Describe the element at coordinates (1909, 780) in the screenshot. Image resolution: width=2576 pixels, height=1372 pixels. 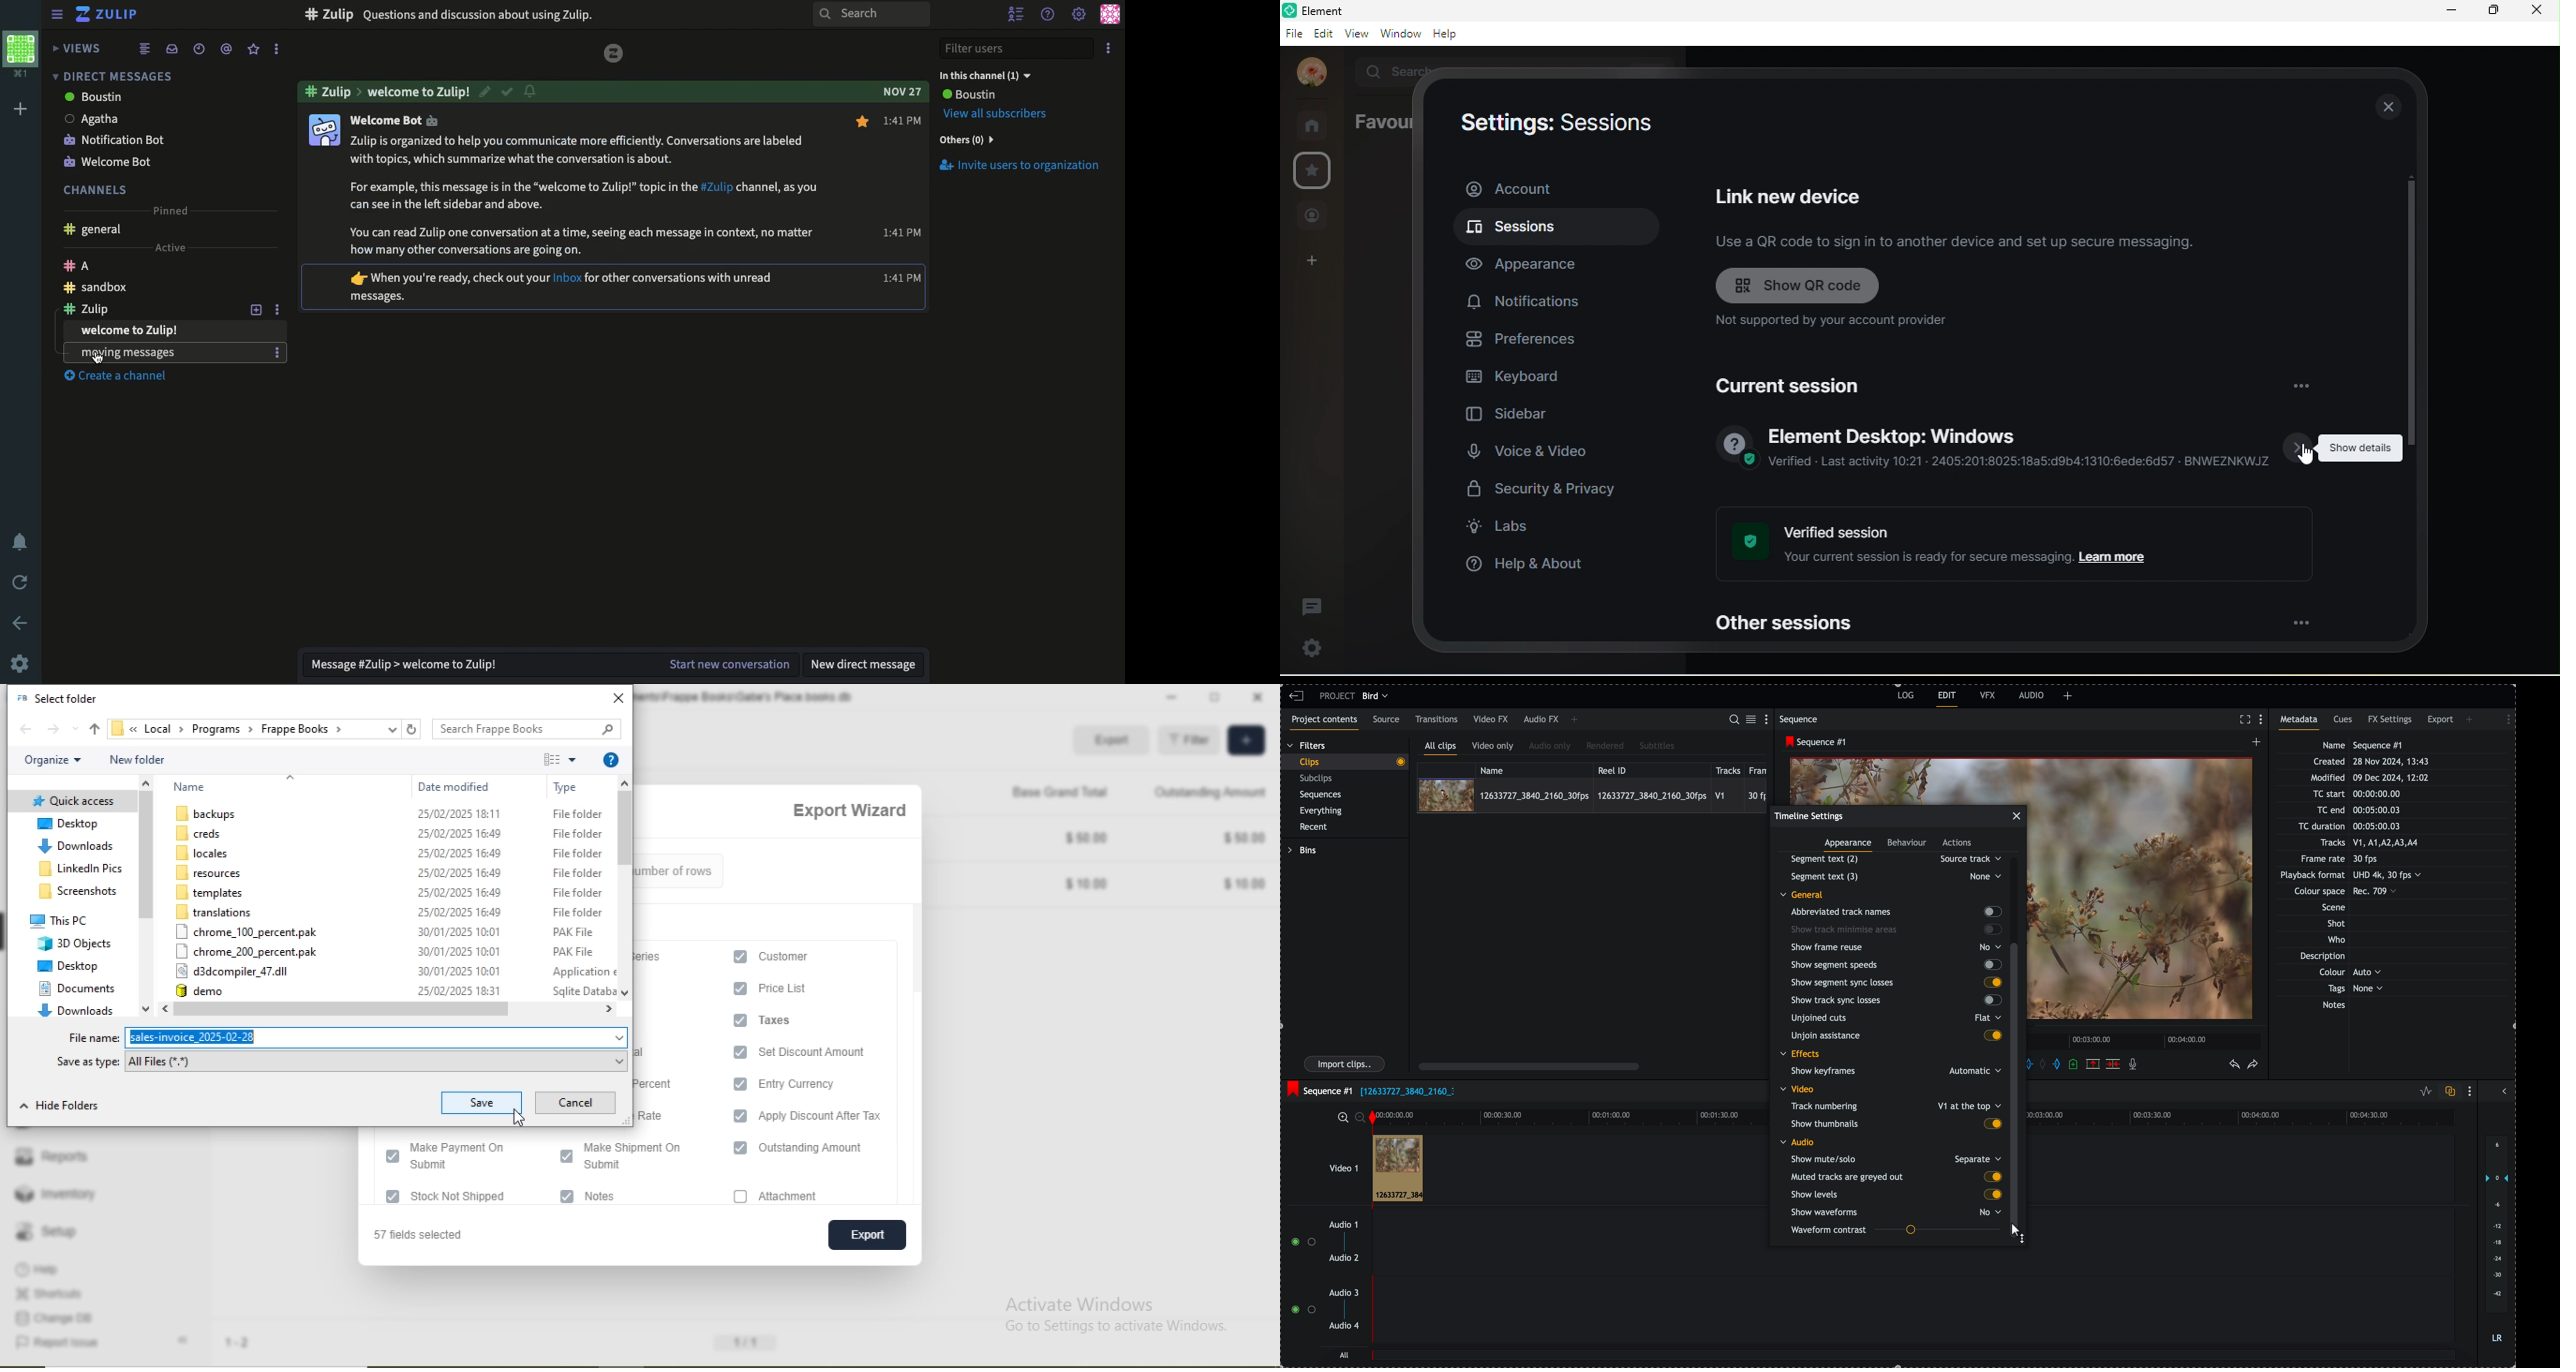
I see `video preview` at that location.